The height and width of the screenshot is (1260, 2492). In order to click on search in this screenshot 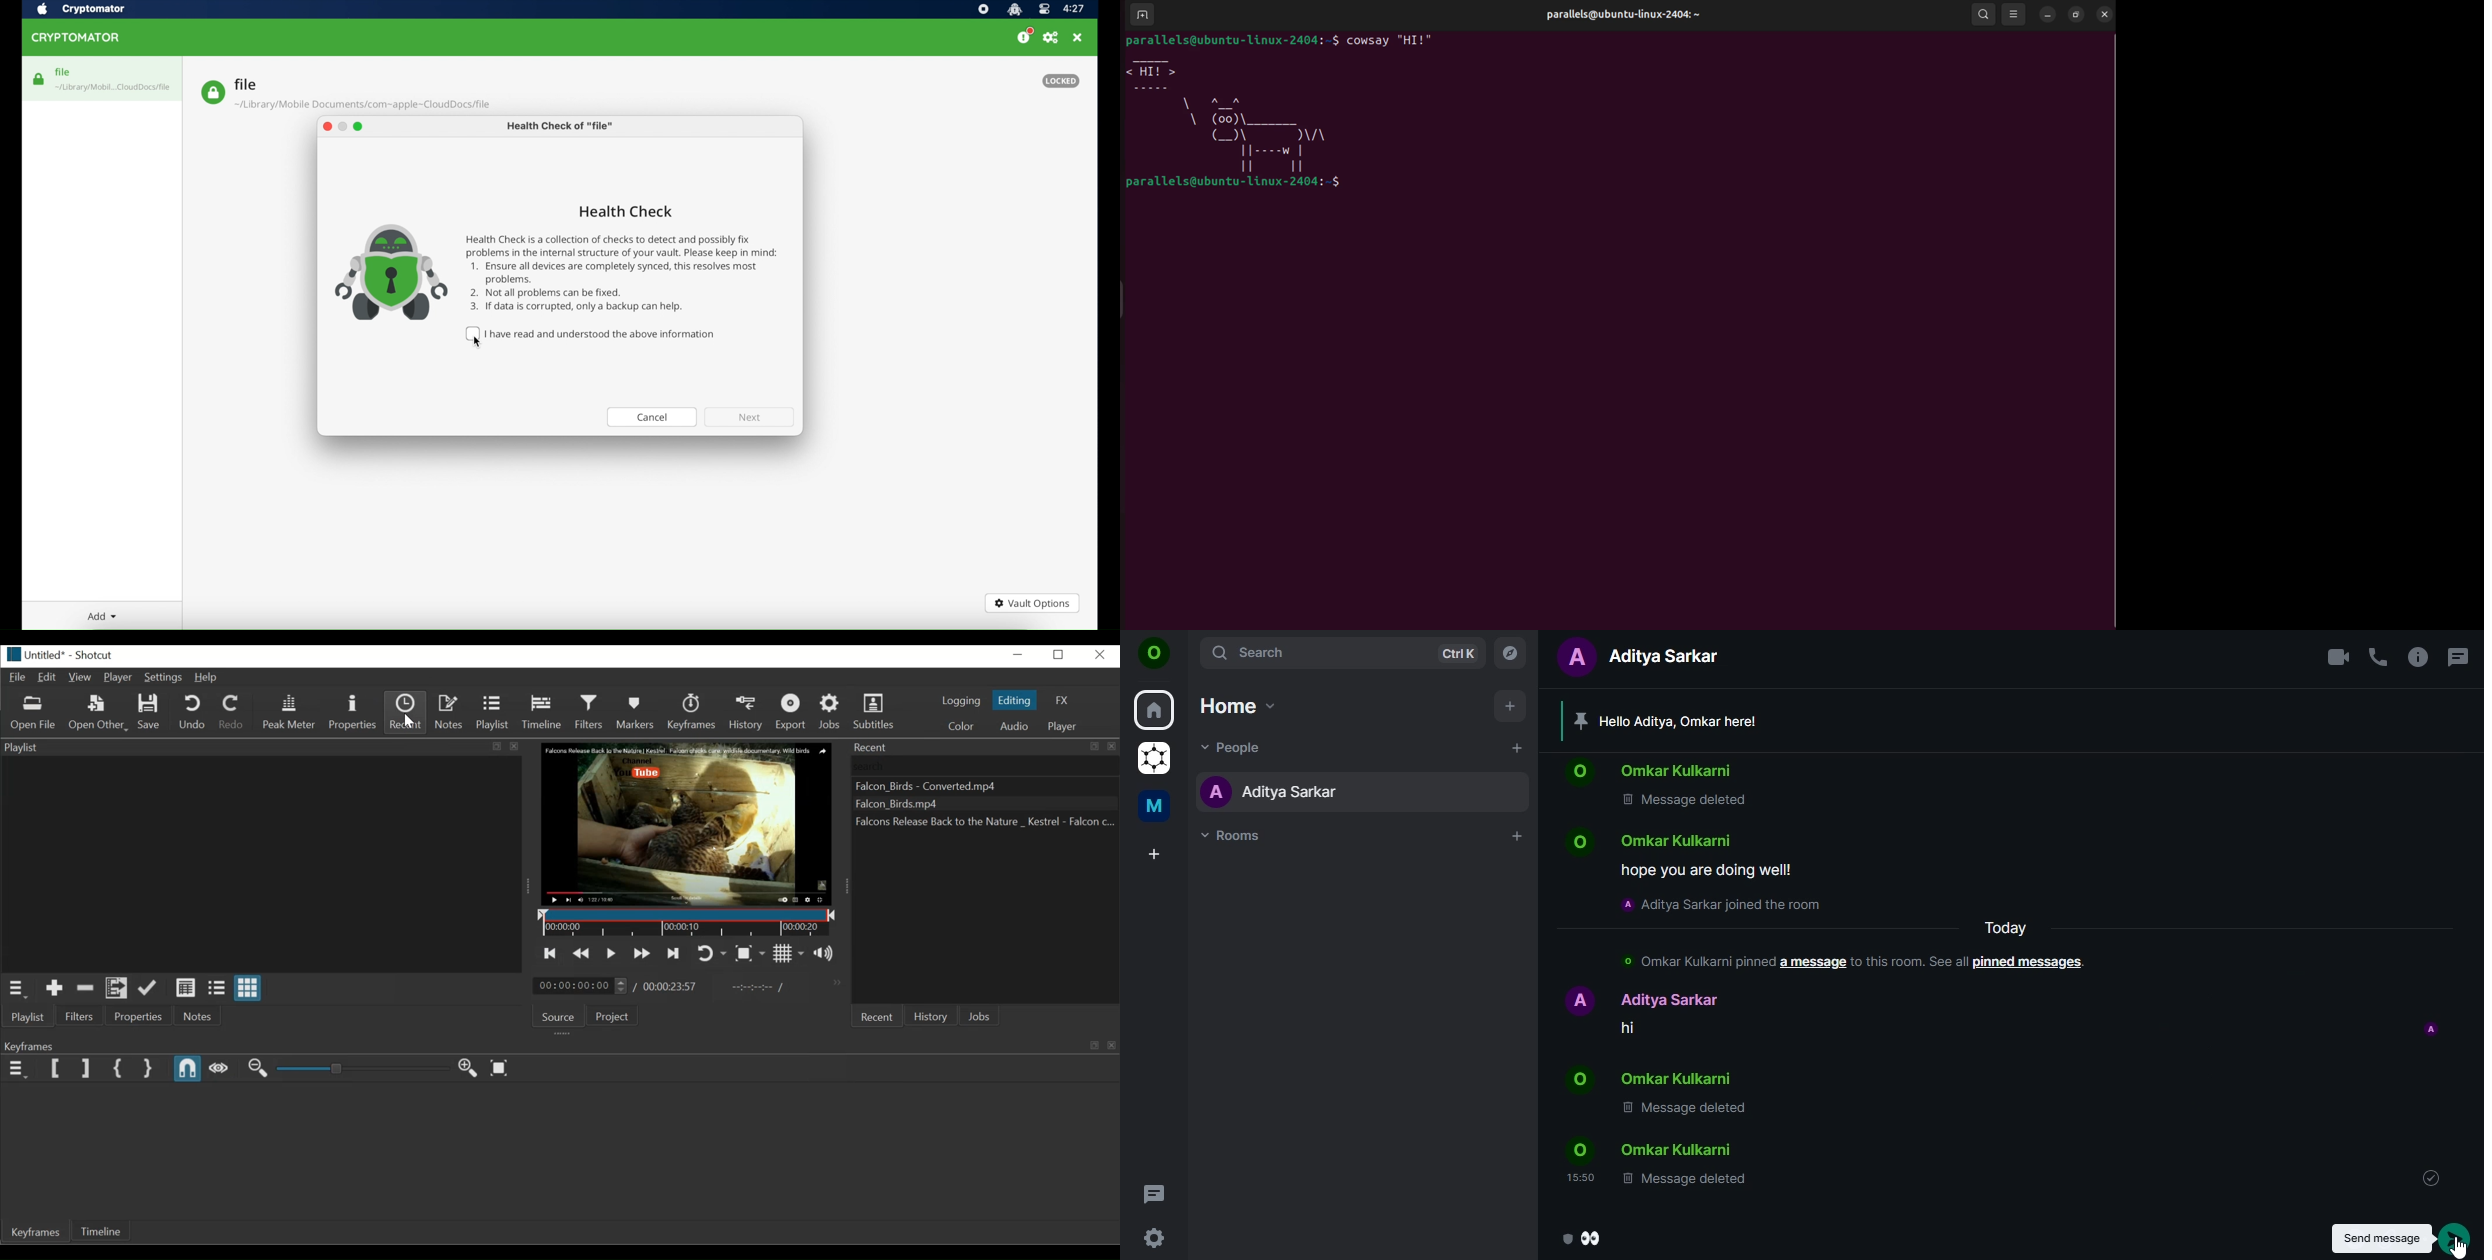, I will do `click(1345, 653)`.